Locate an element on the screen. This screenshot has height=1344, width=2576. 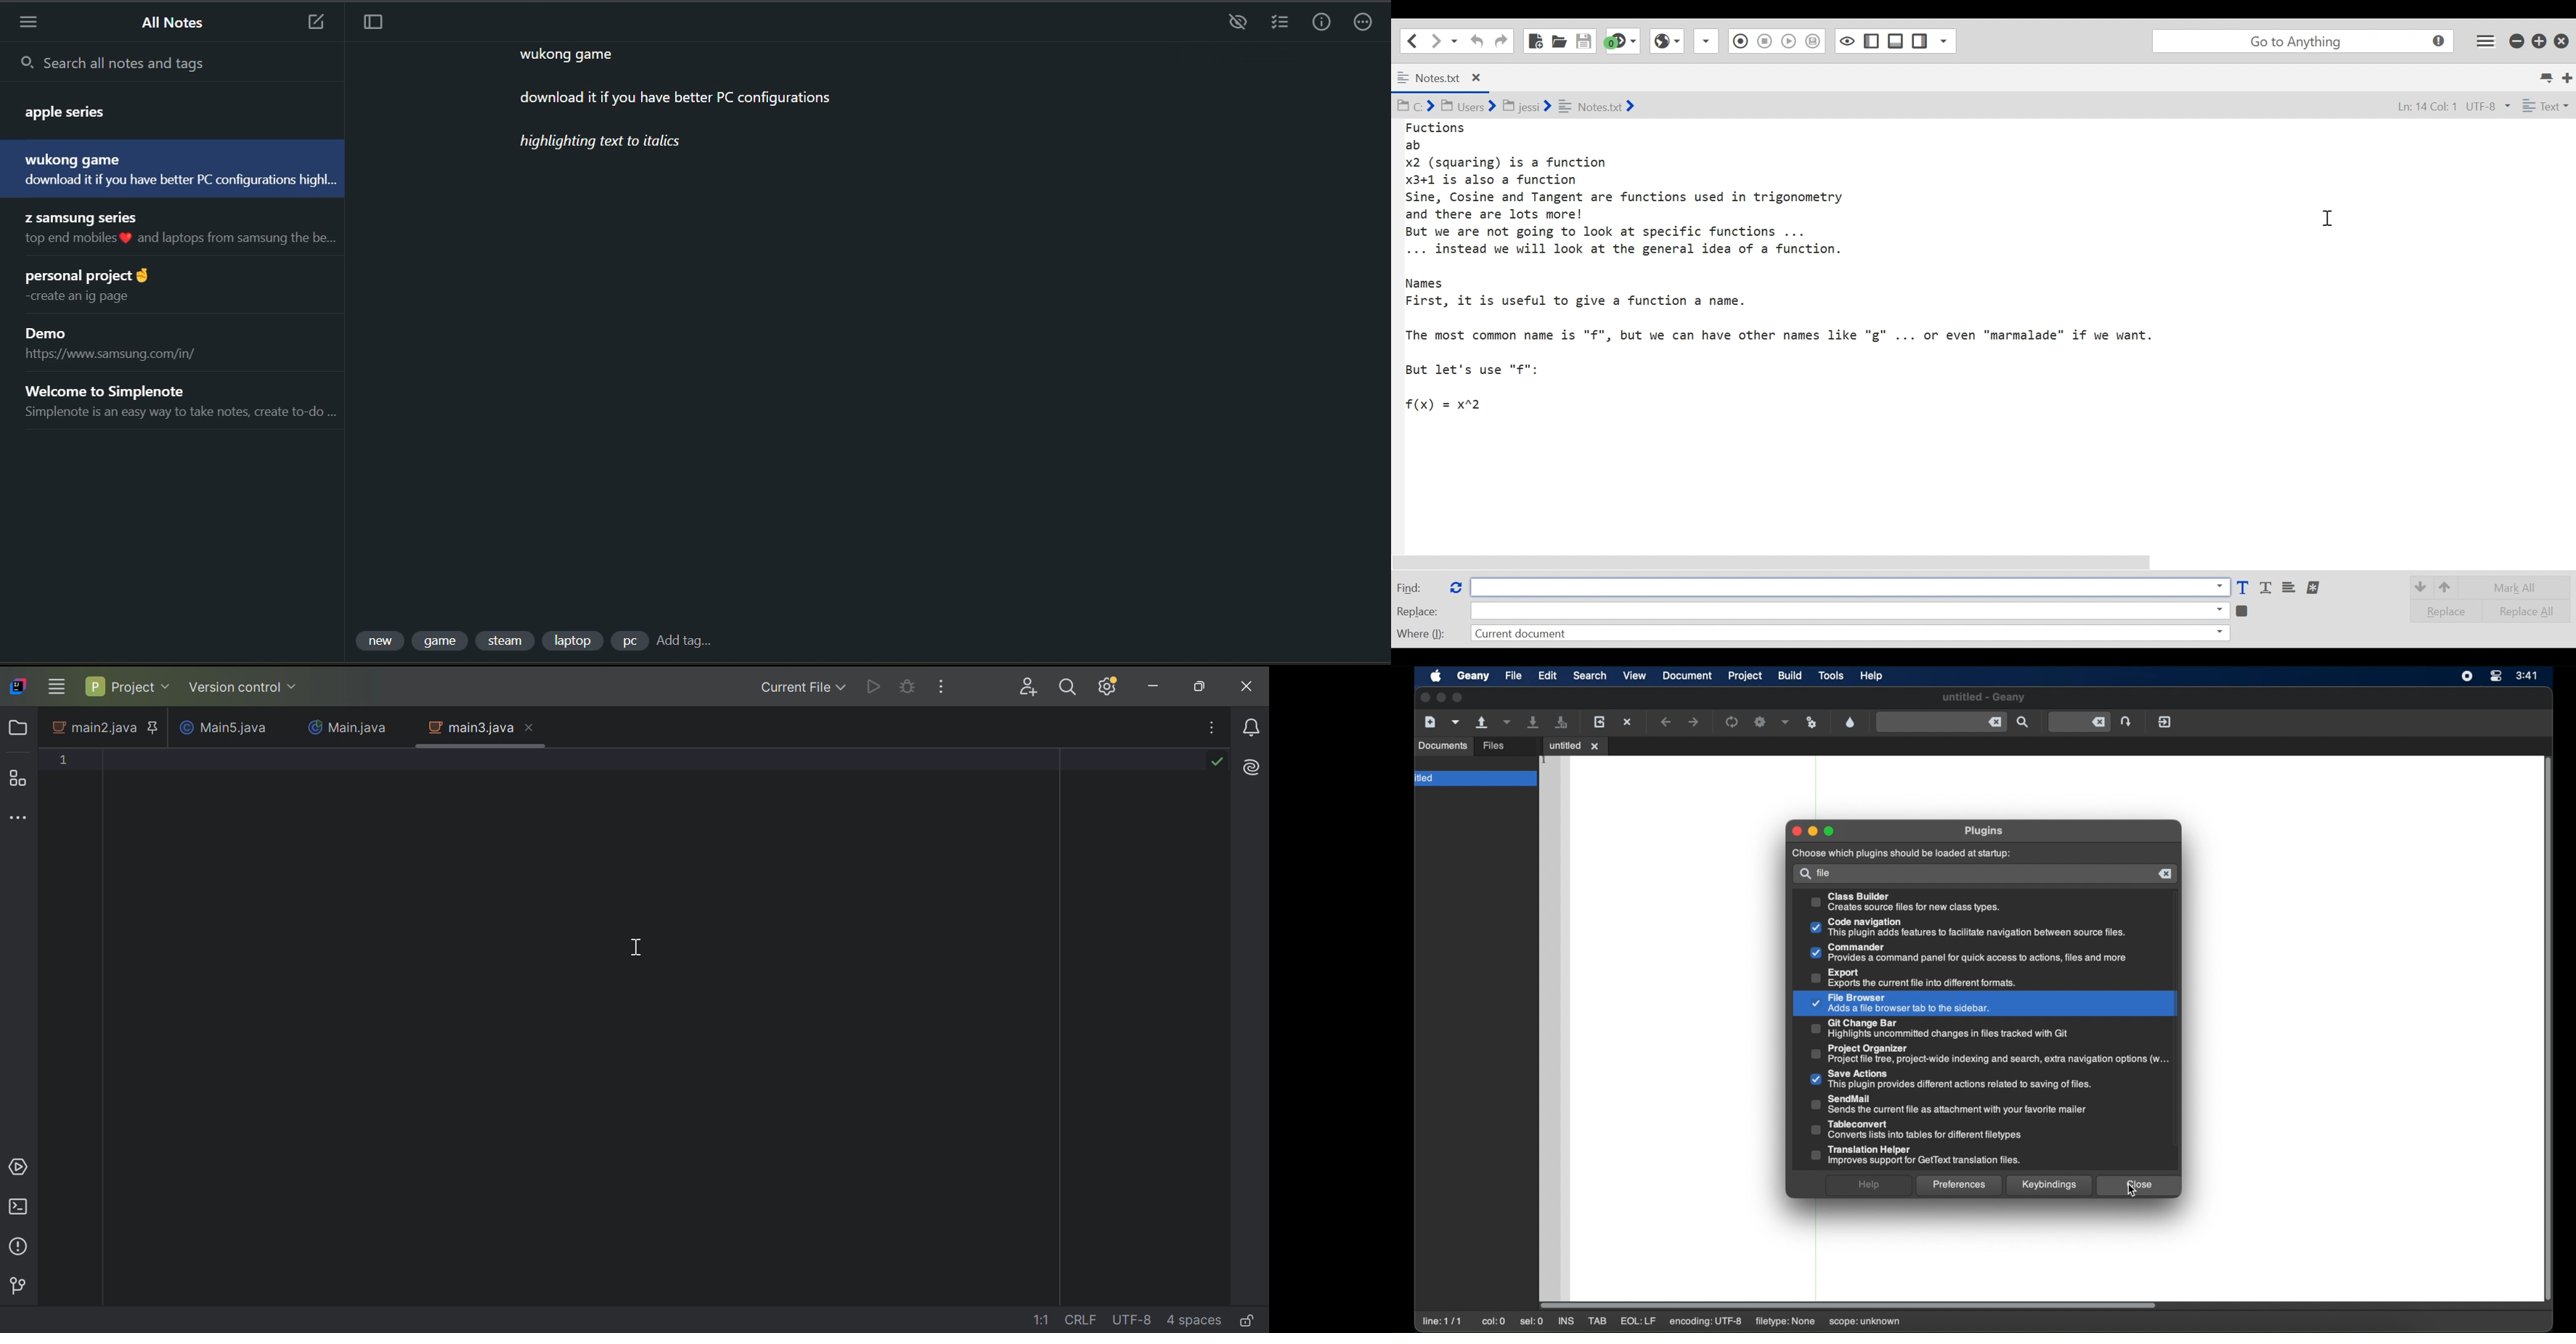
note title and preview is located at coordinates (185, 231).